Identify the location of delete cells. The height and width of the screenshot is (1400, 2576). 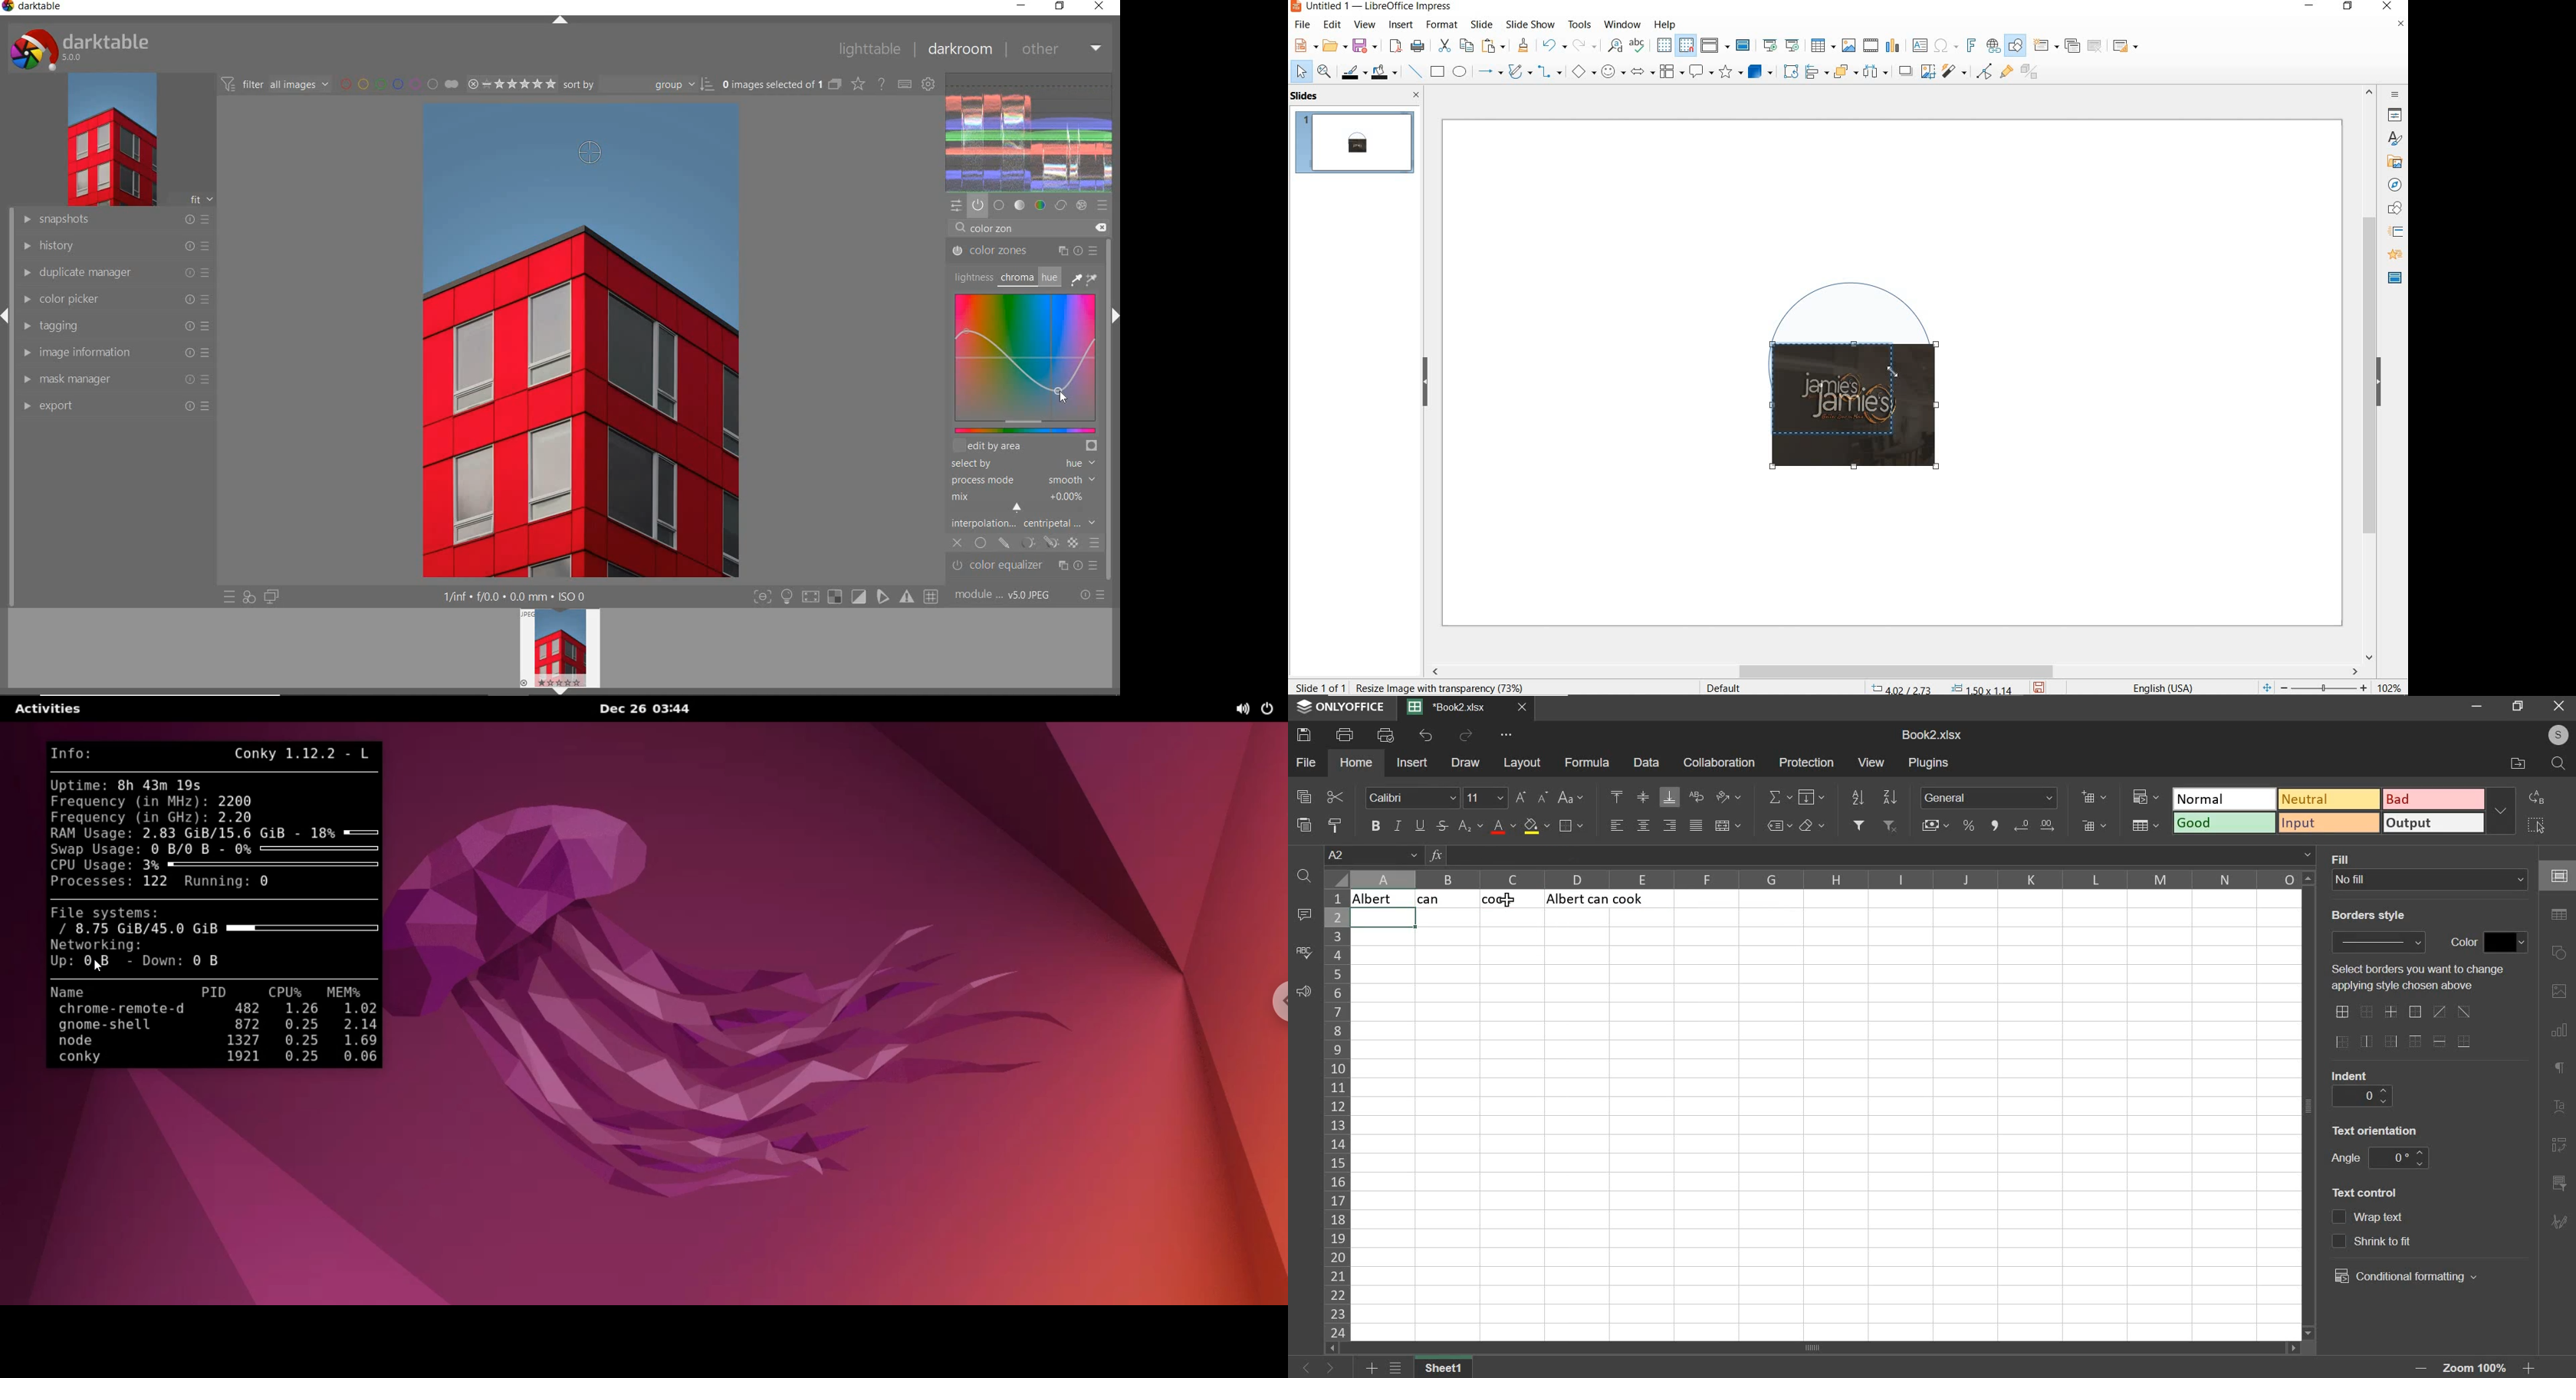
(2095, 825).